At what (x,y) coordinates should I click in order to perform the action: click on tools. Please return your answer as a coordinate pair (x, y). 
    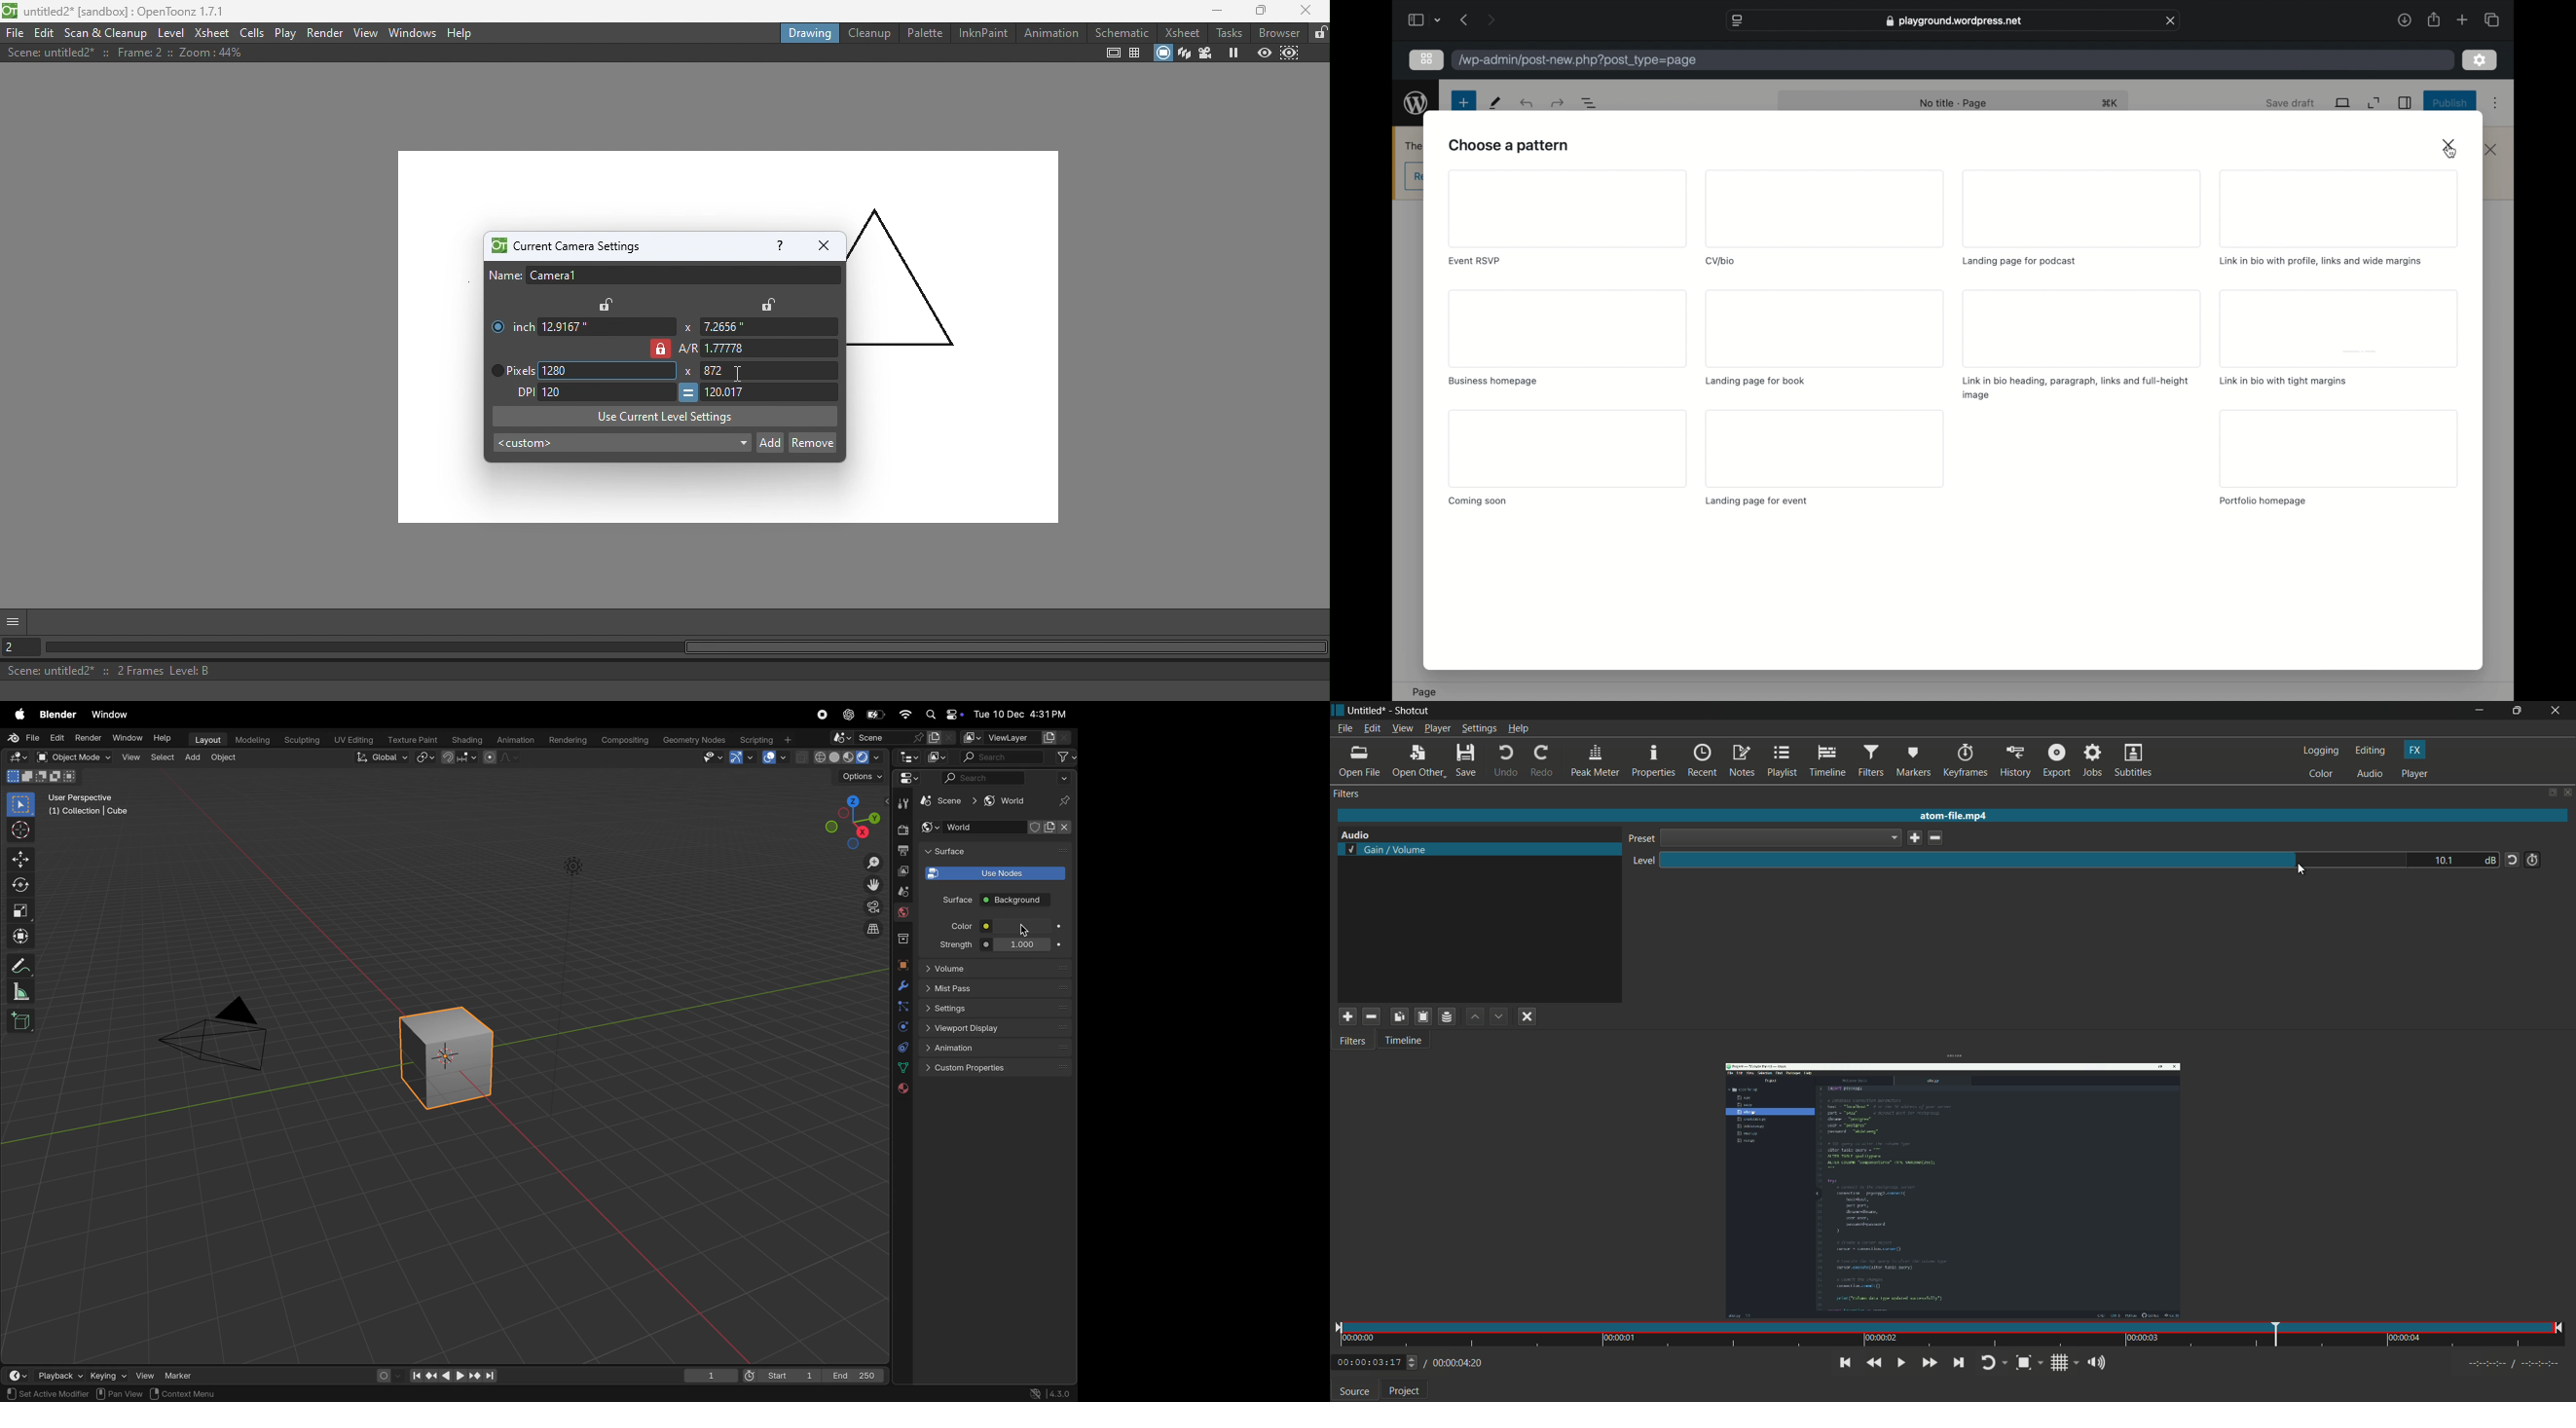
    Looking at the image, I should click on (900, 803).